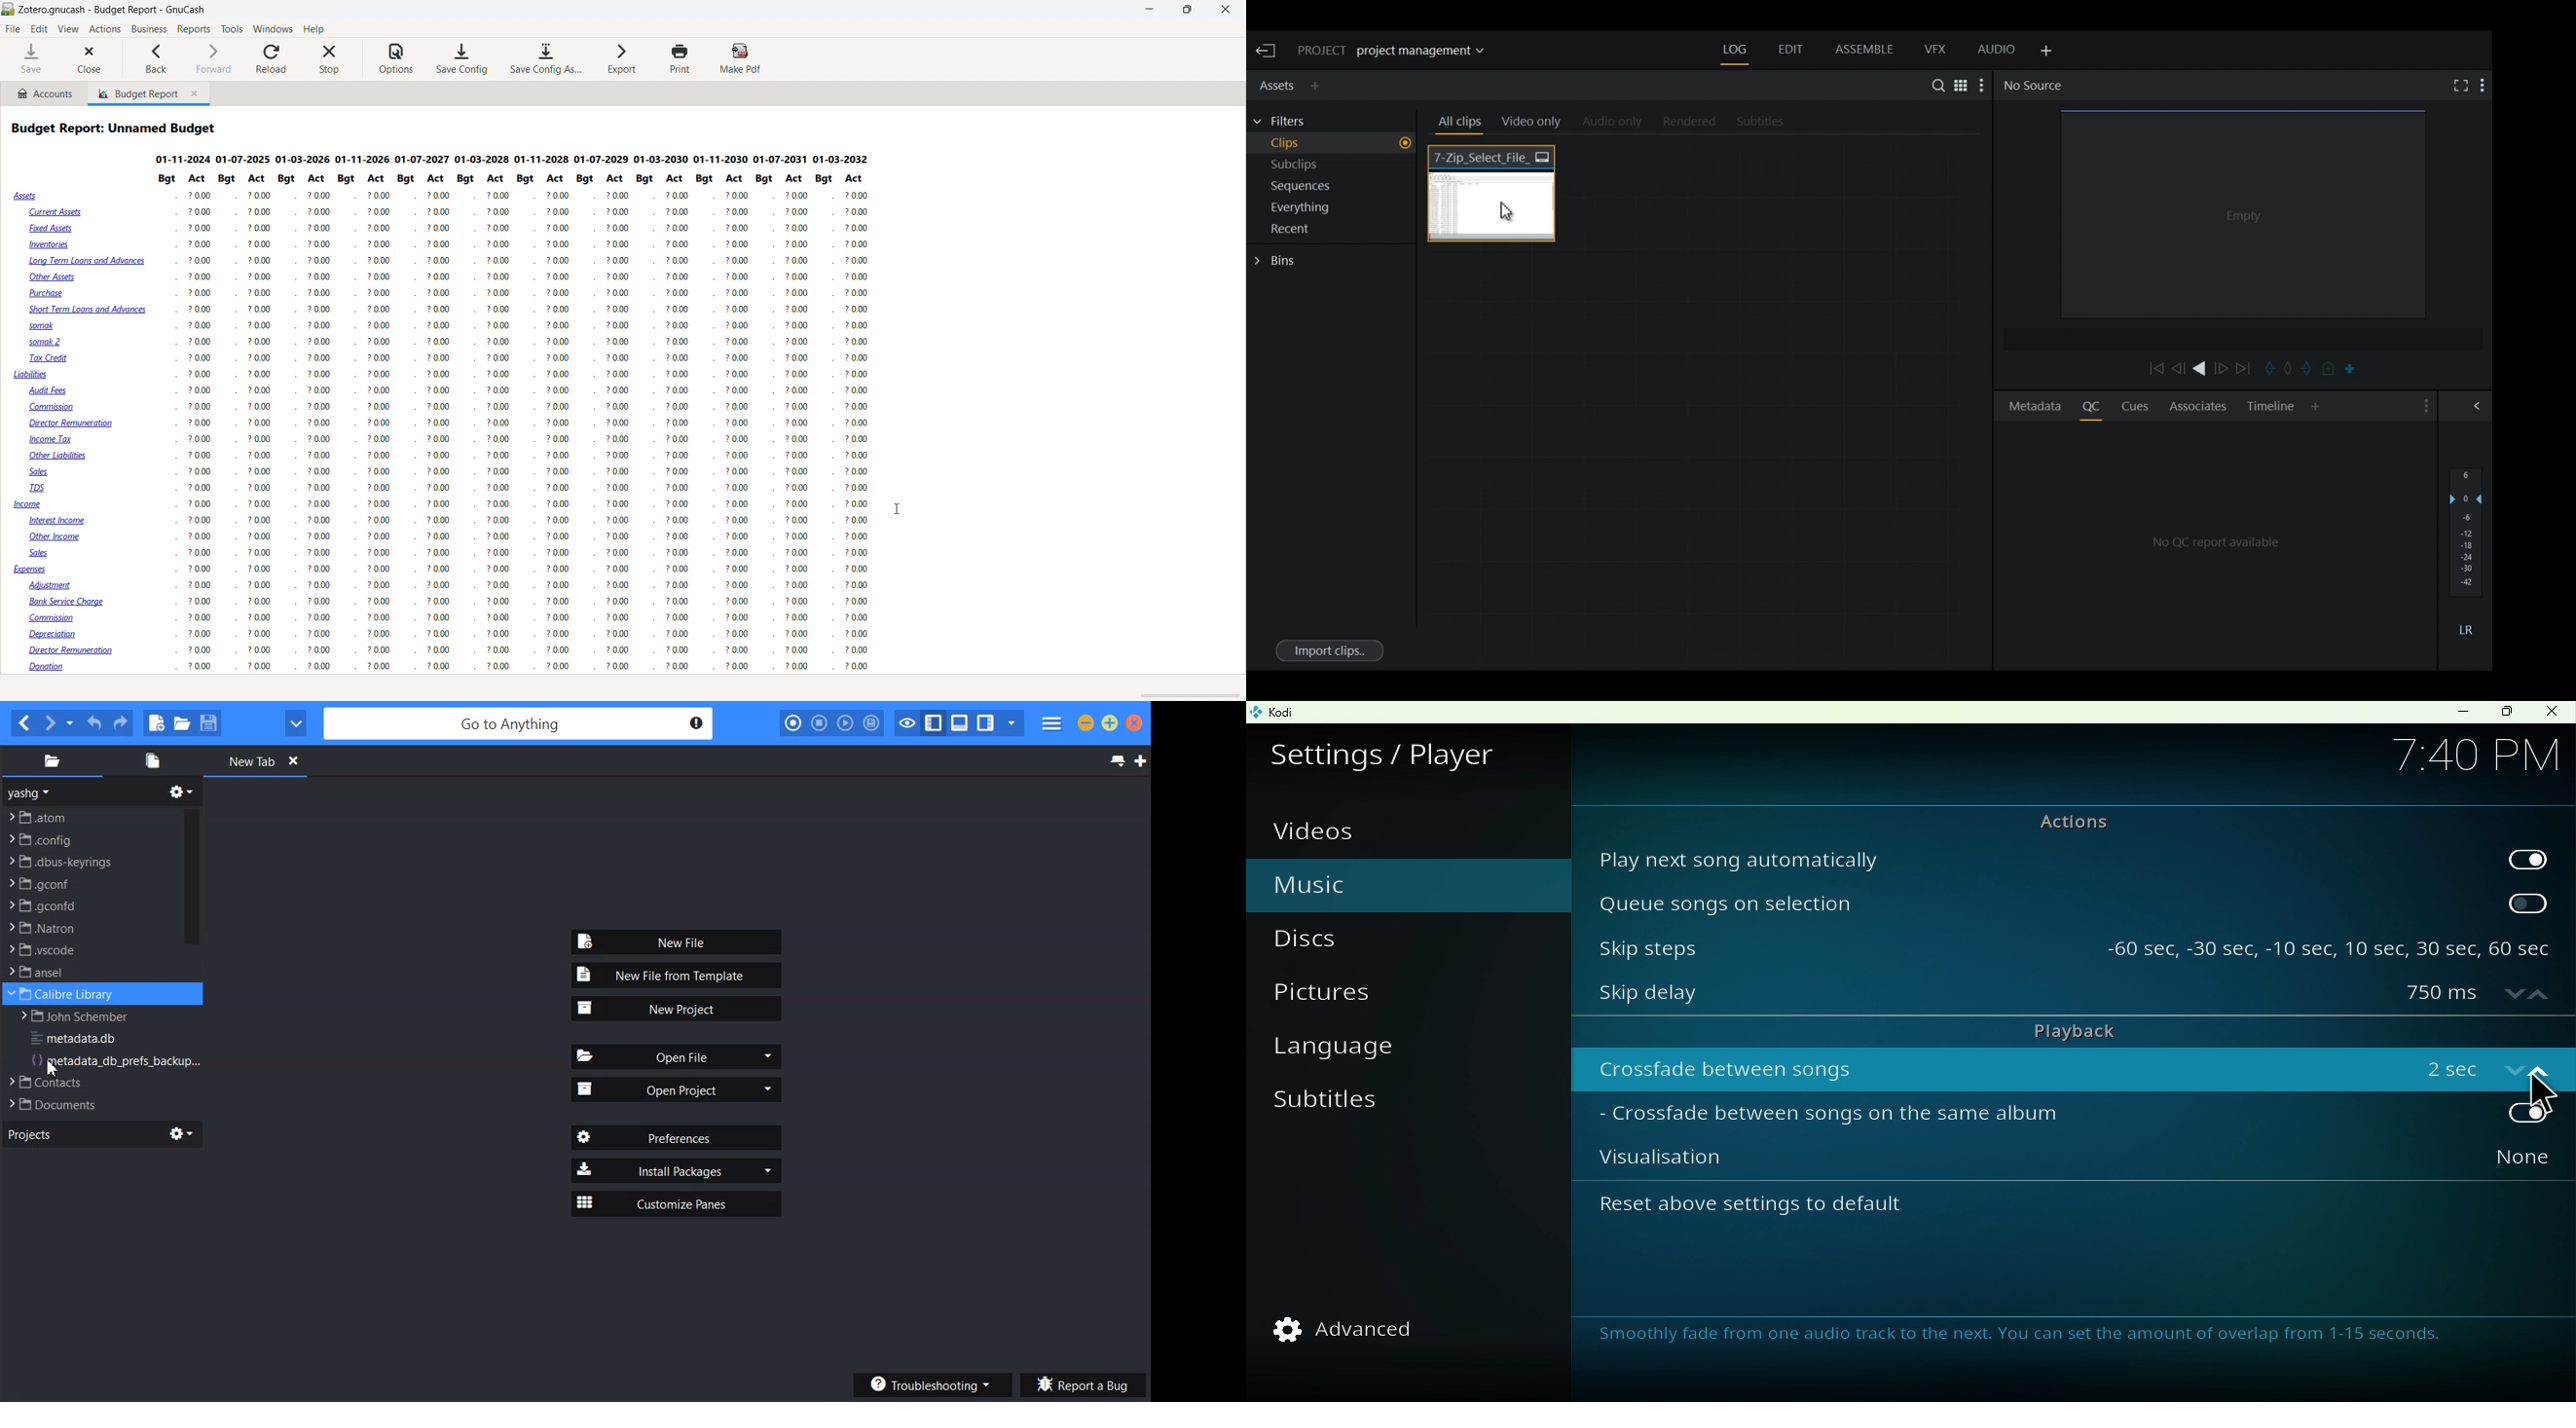 The width and height of the screenshot is (2576, 1428). Describe the element at coordinates (1334, 167) in the screenshot. I see `Show Subclips in current project` at that location.